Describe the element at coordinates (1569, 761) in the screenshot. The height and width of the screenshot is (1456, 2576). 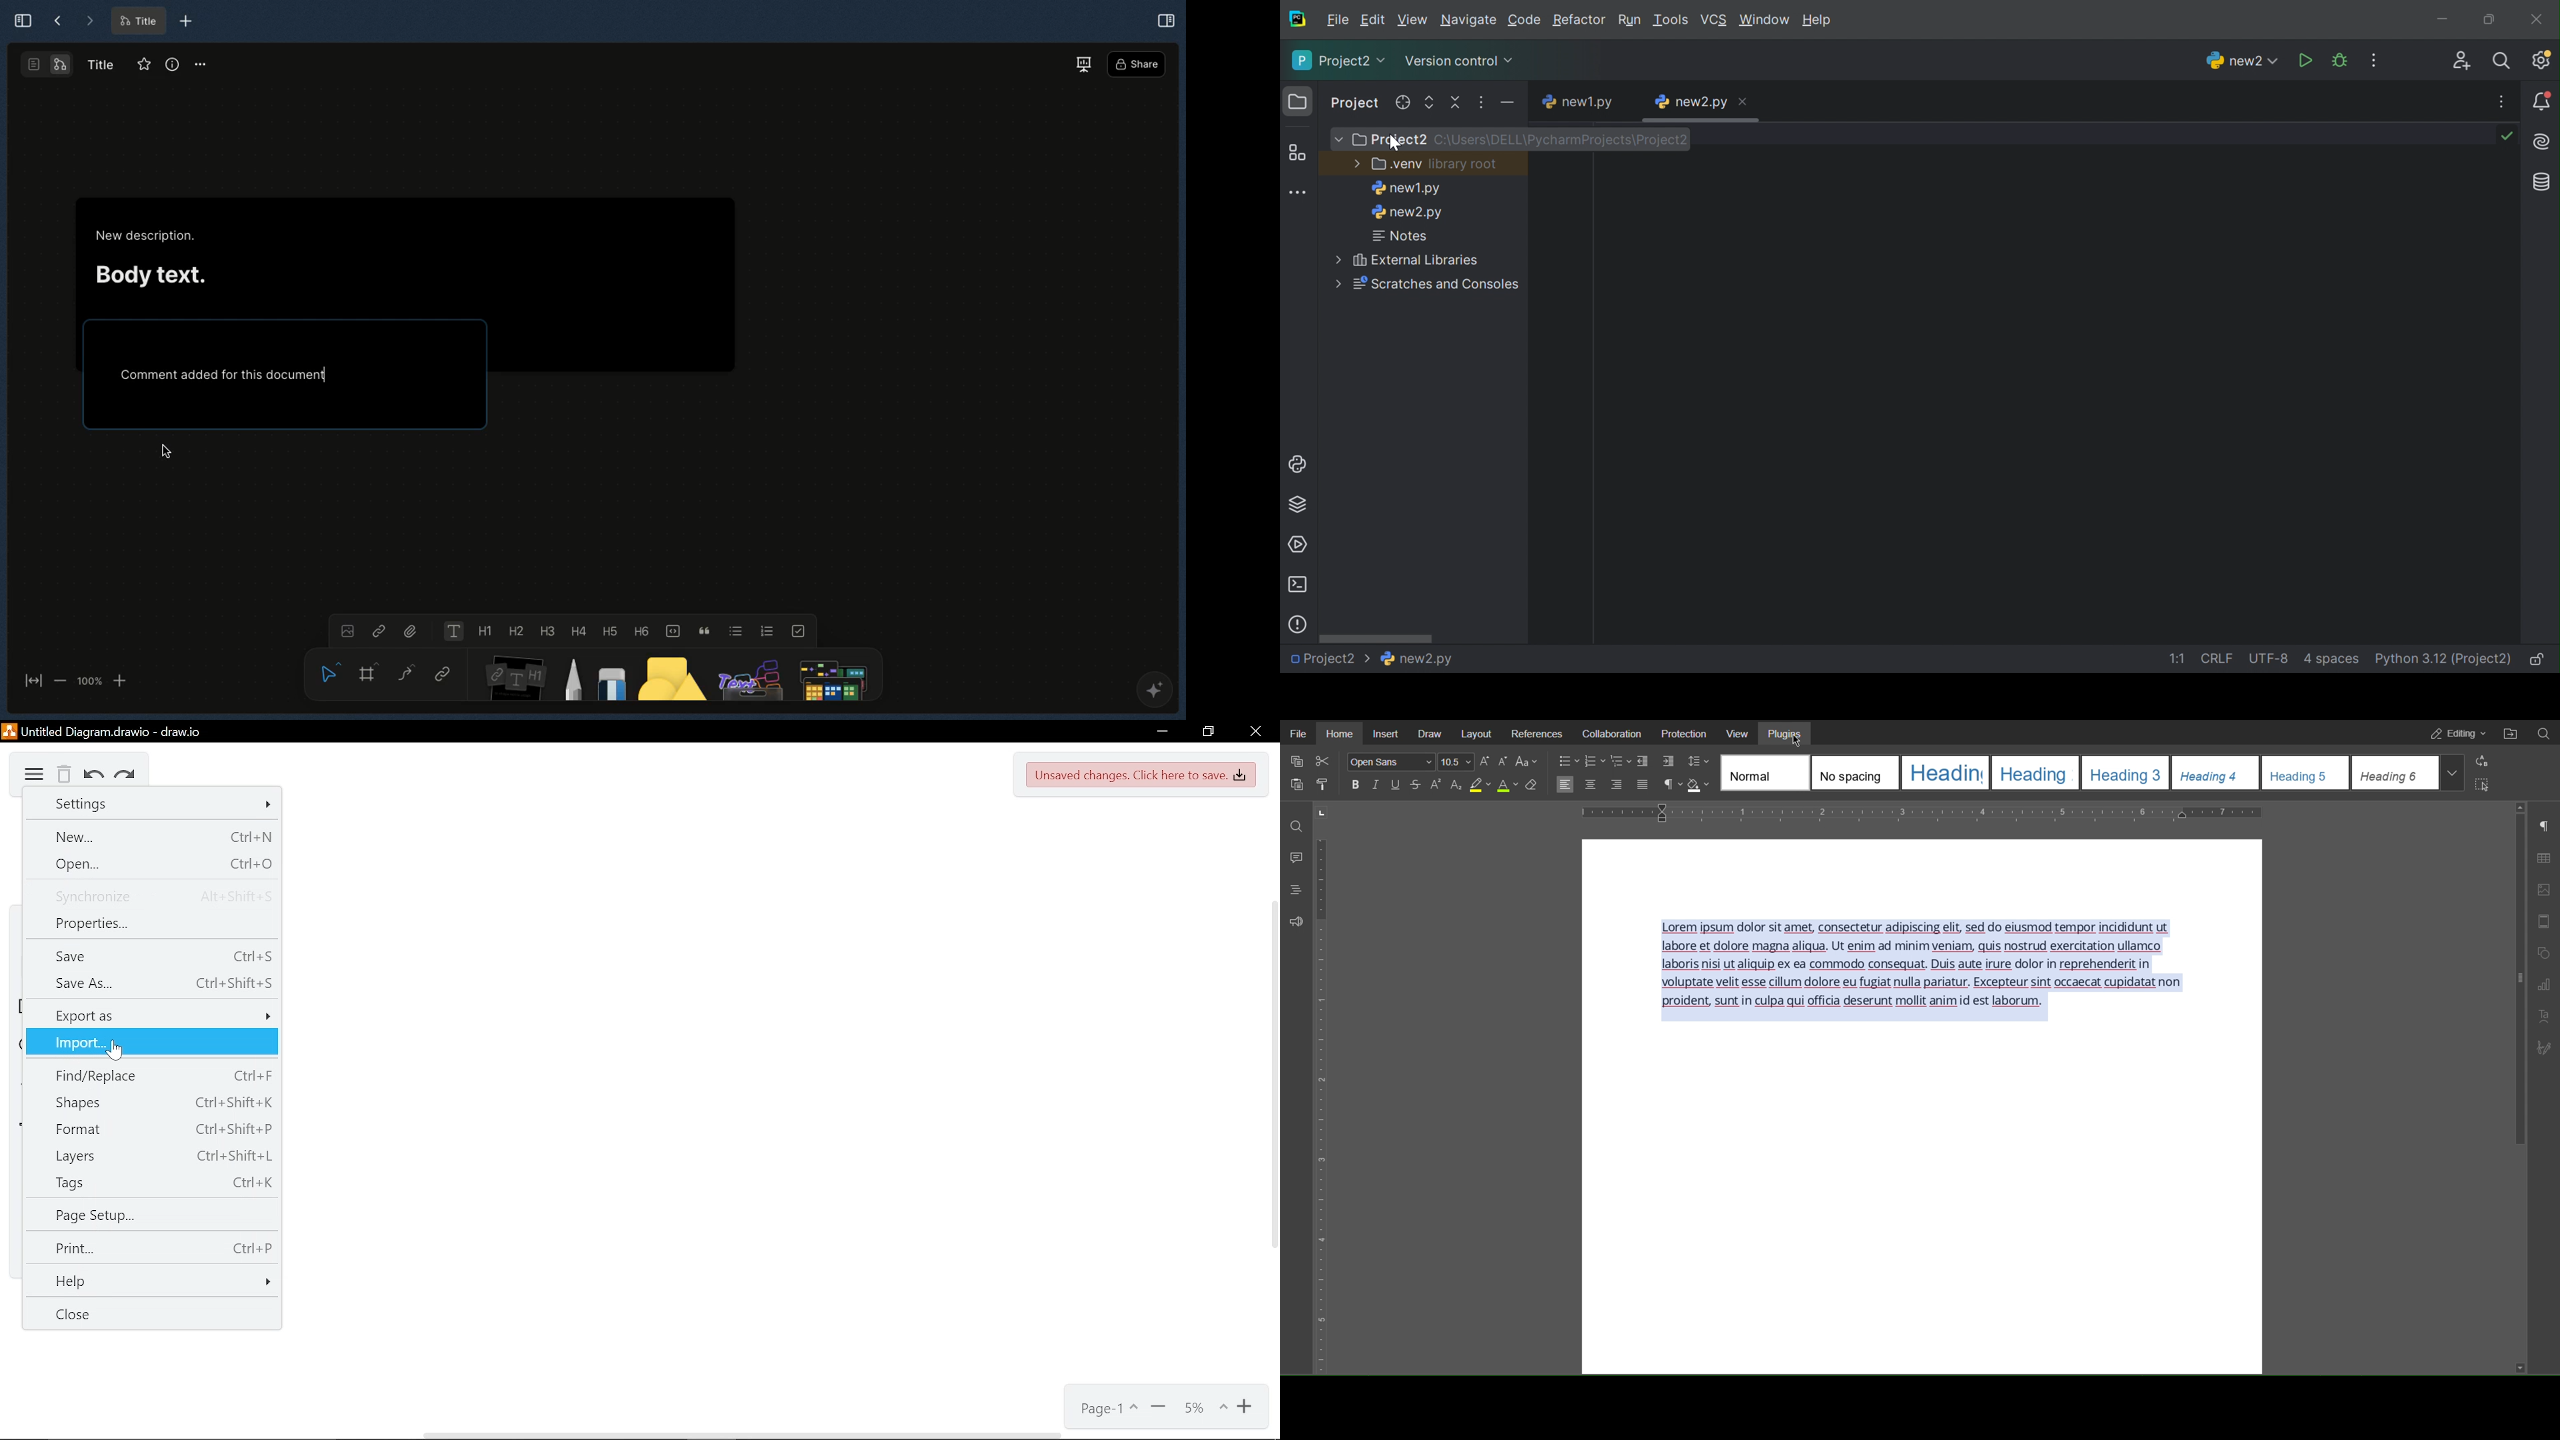
I see `Bullet List` at that location.